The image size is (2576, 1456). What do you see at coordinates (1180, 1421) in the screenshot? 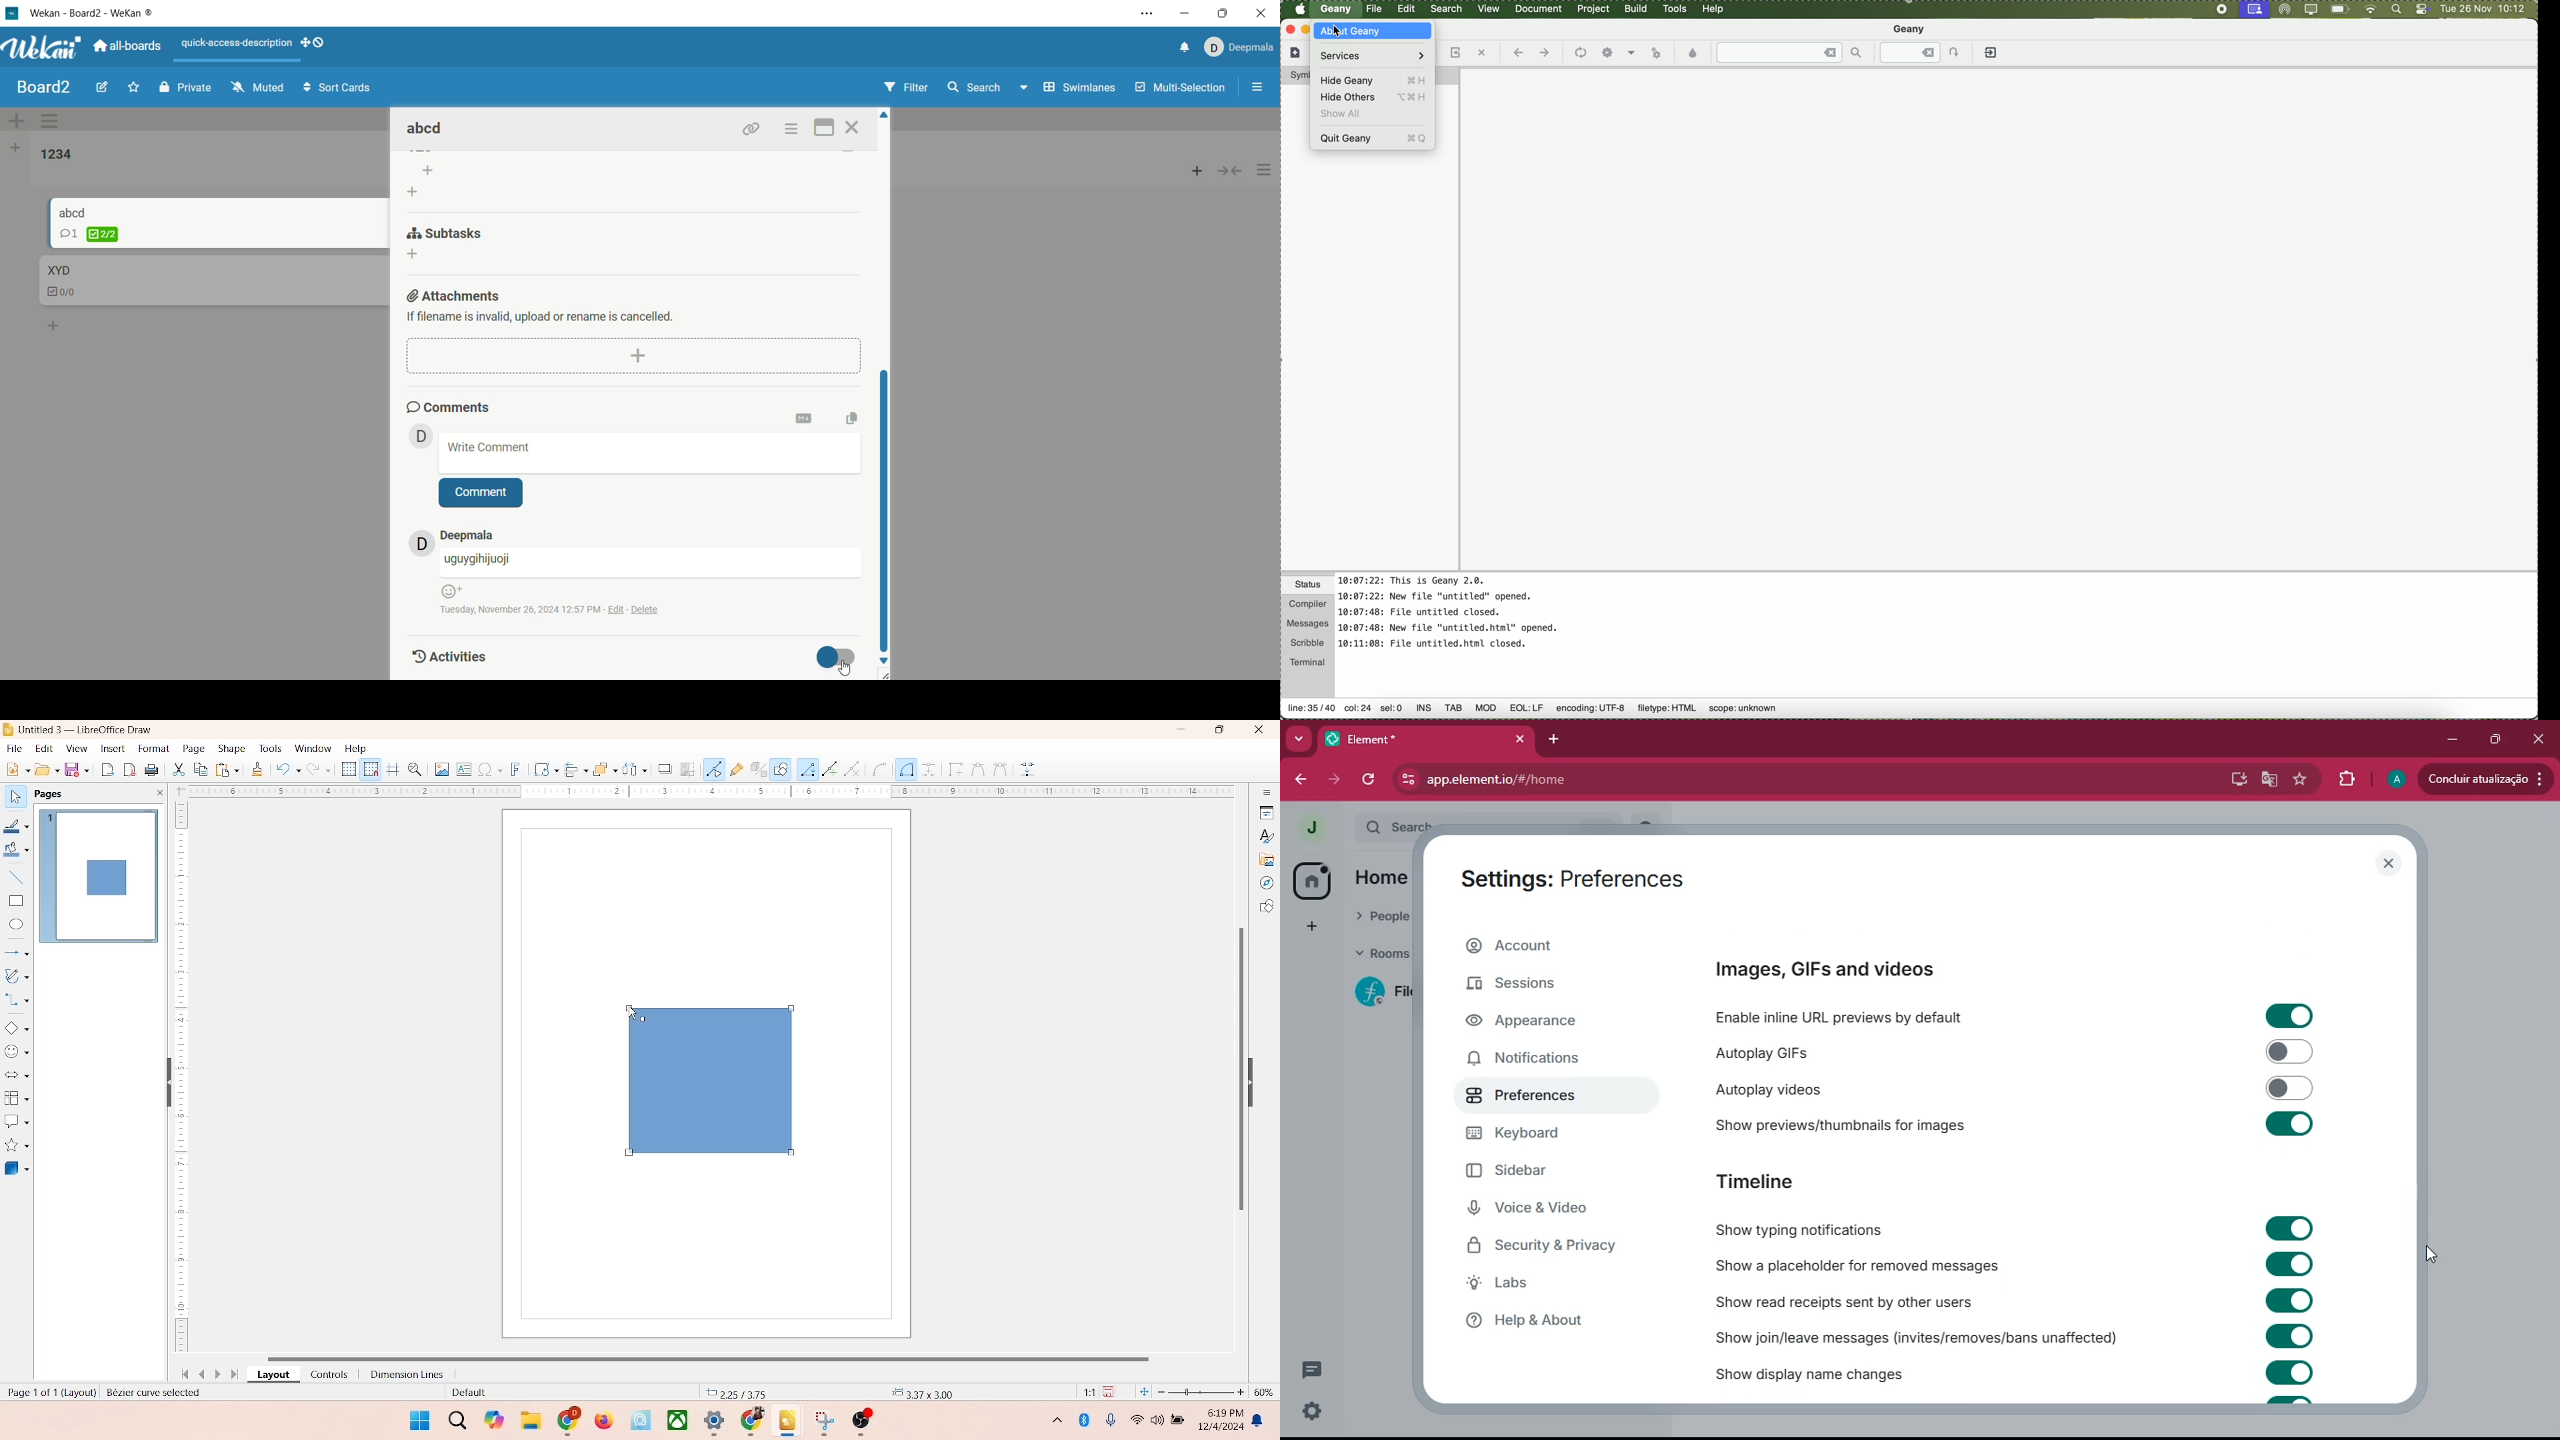
I see `battery` at bounding box center [1180, 1421].